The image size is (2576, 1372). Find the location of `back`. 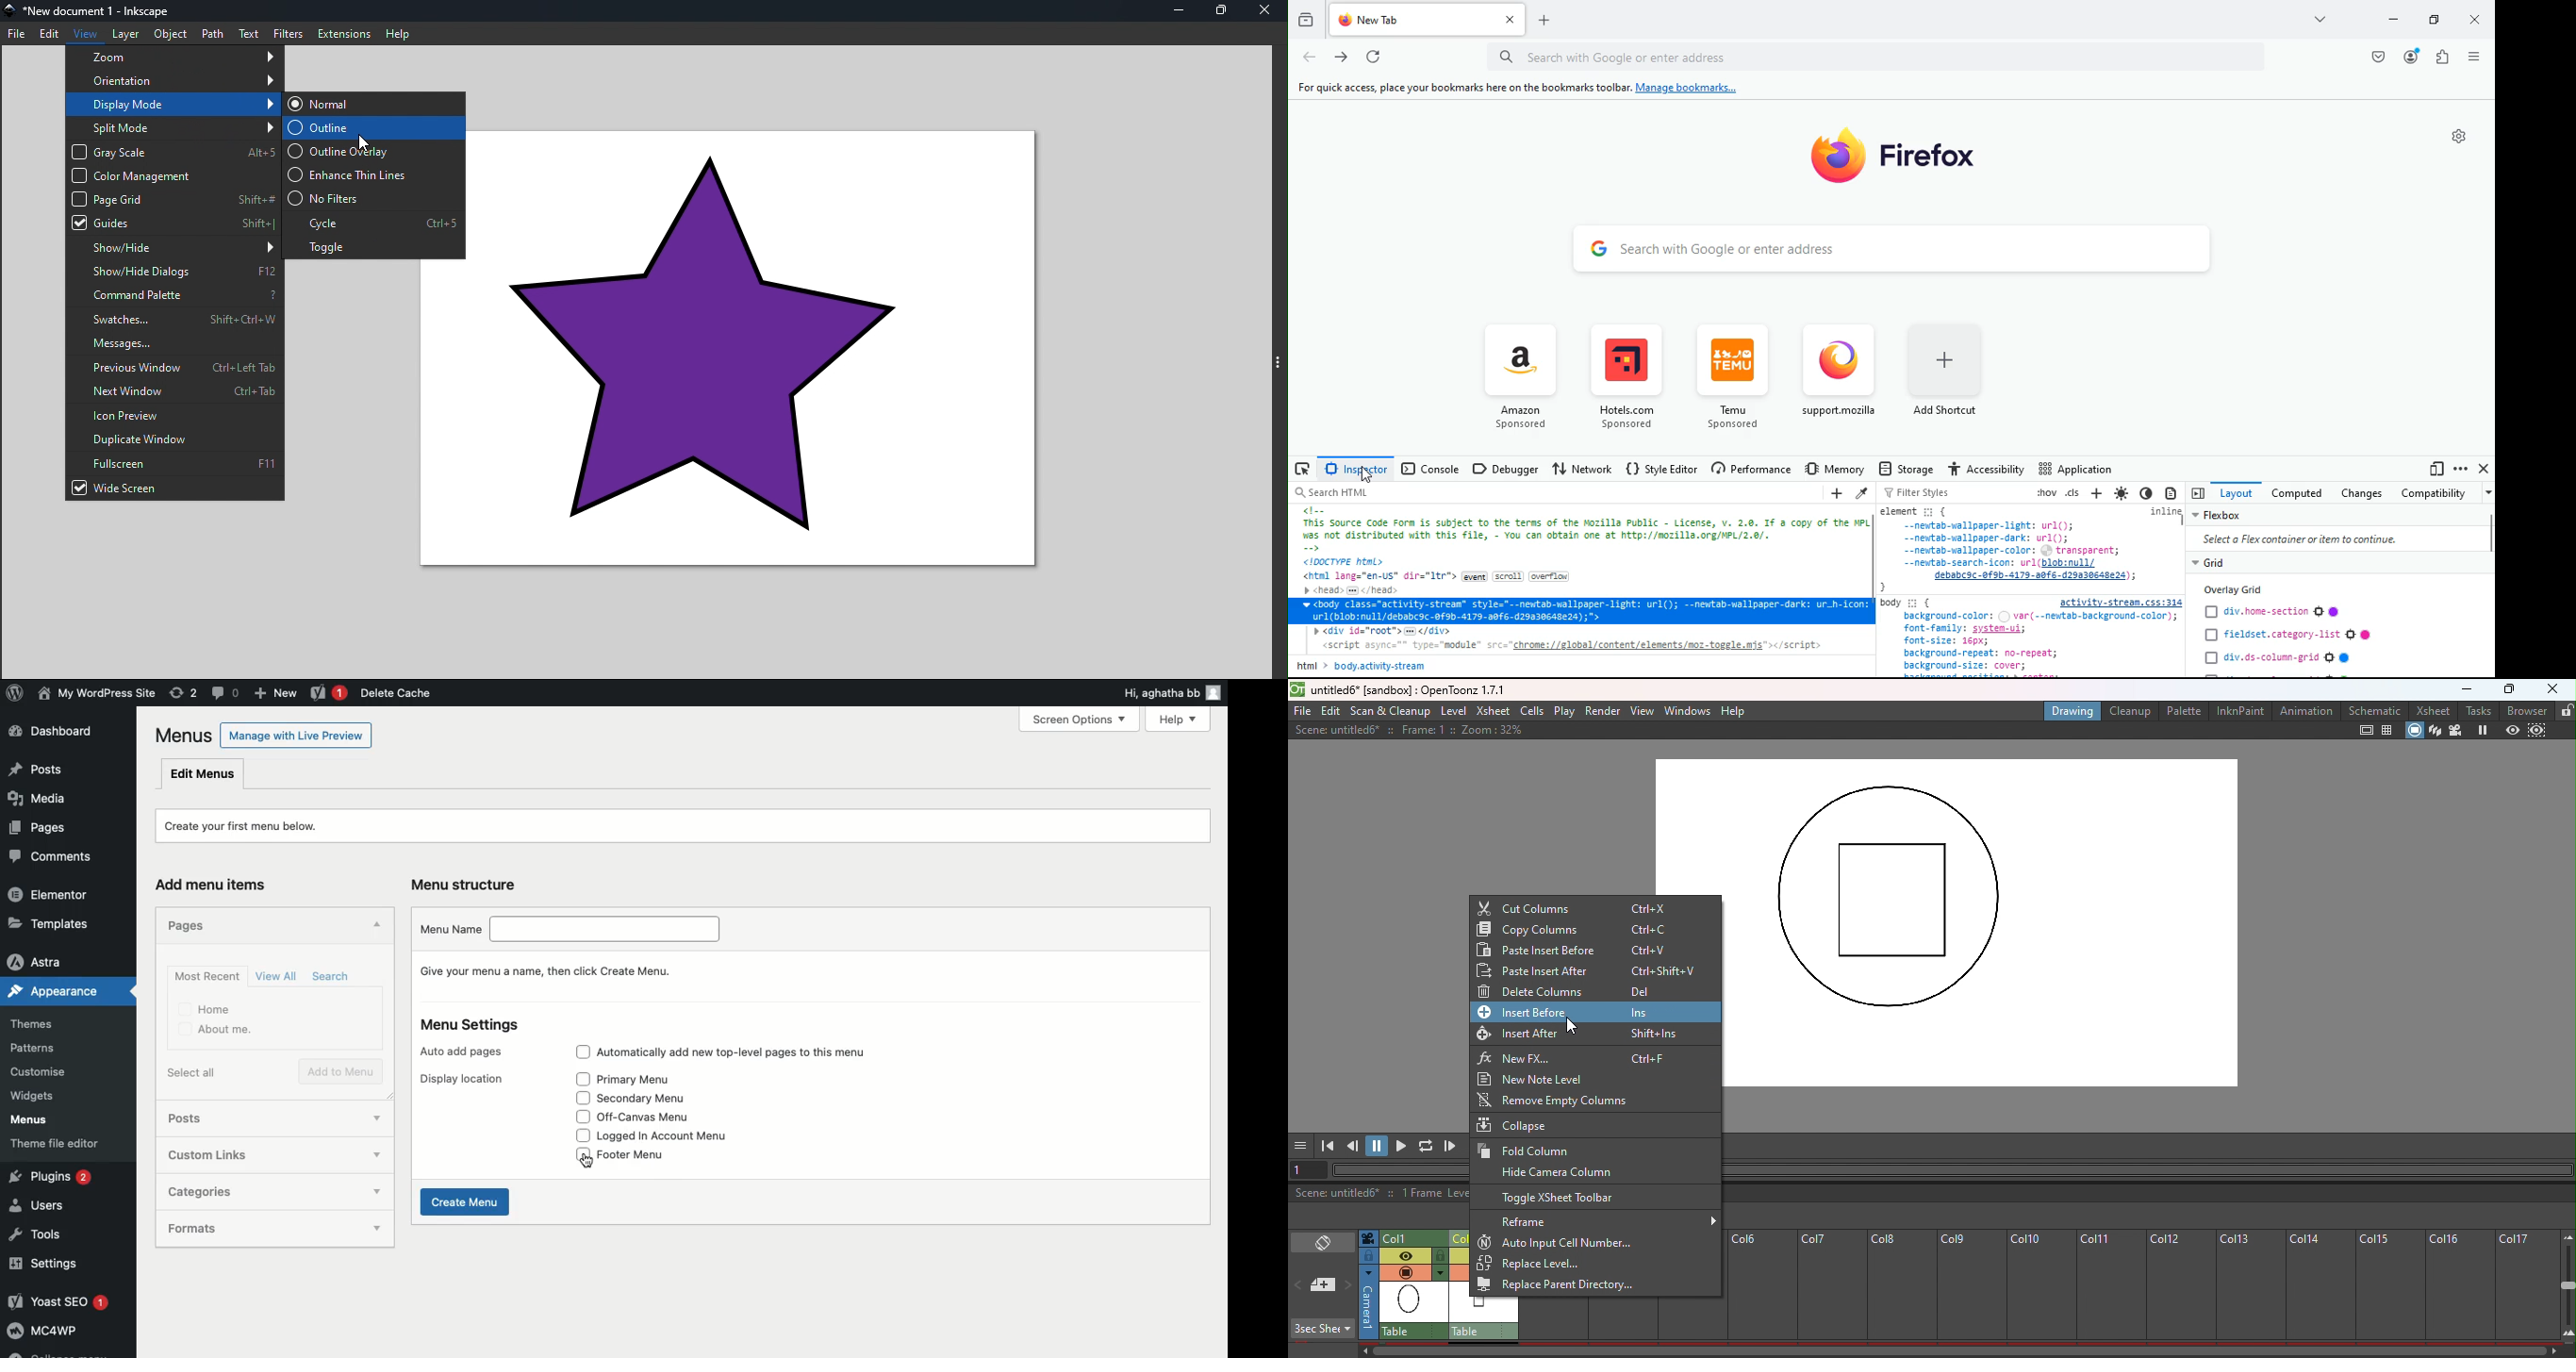

back is located at coordinates (1309, 58).